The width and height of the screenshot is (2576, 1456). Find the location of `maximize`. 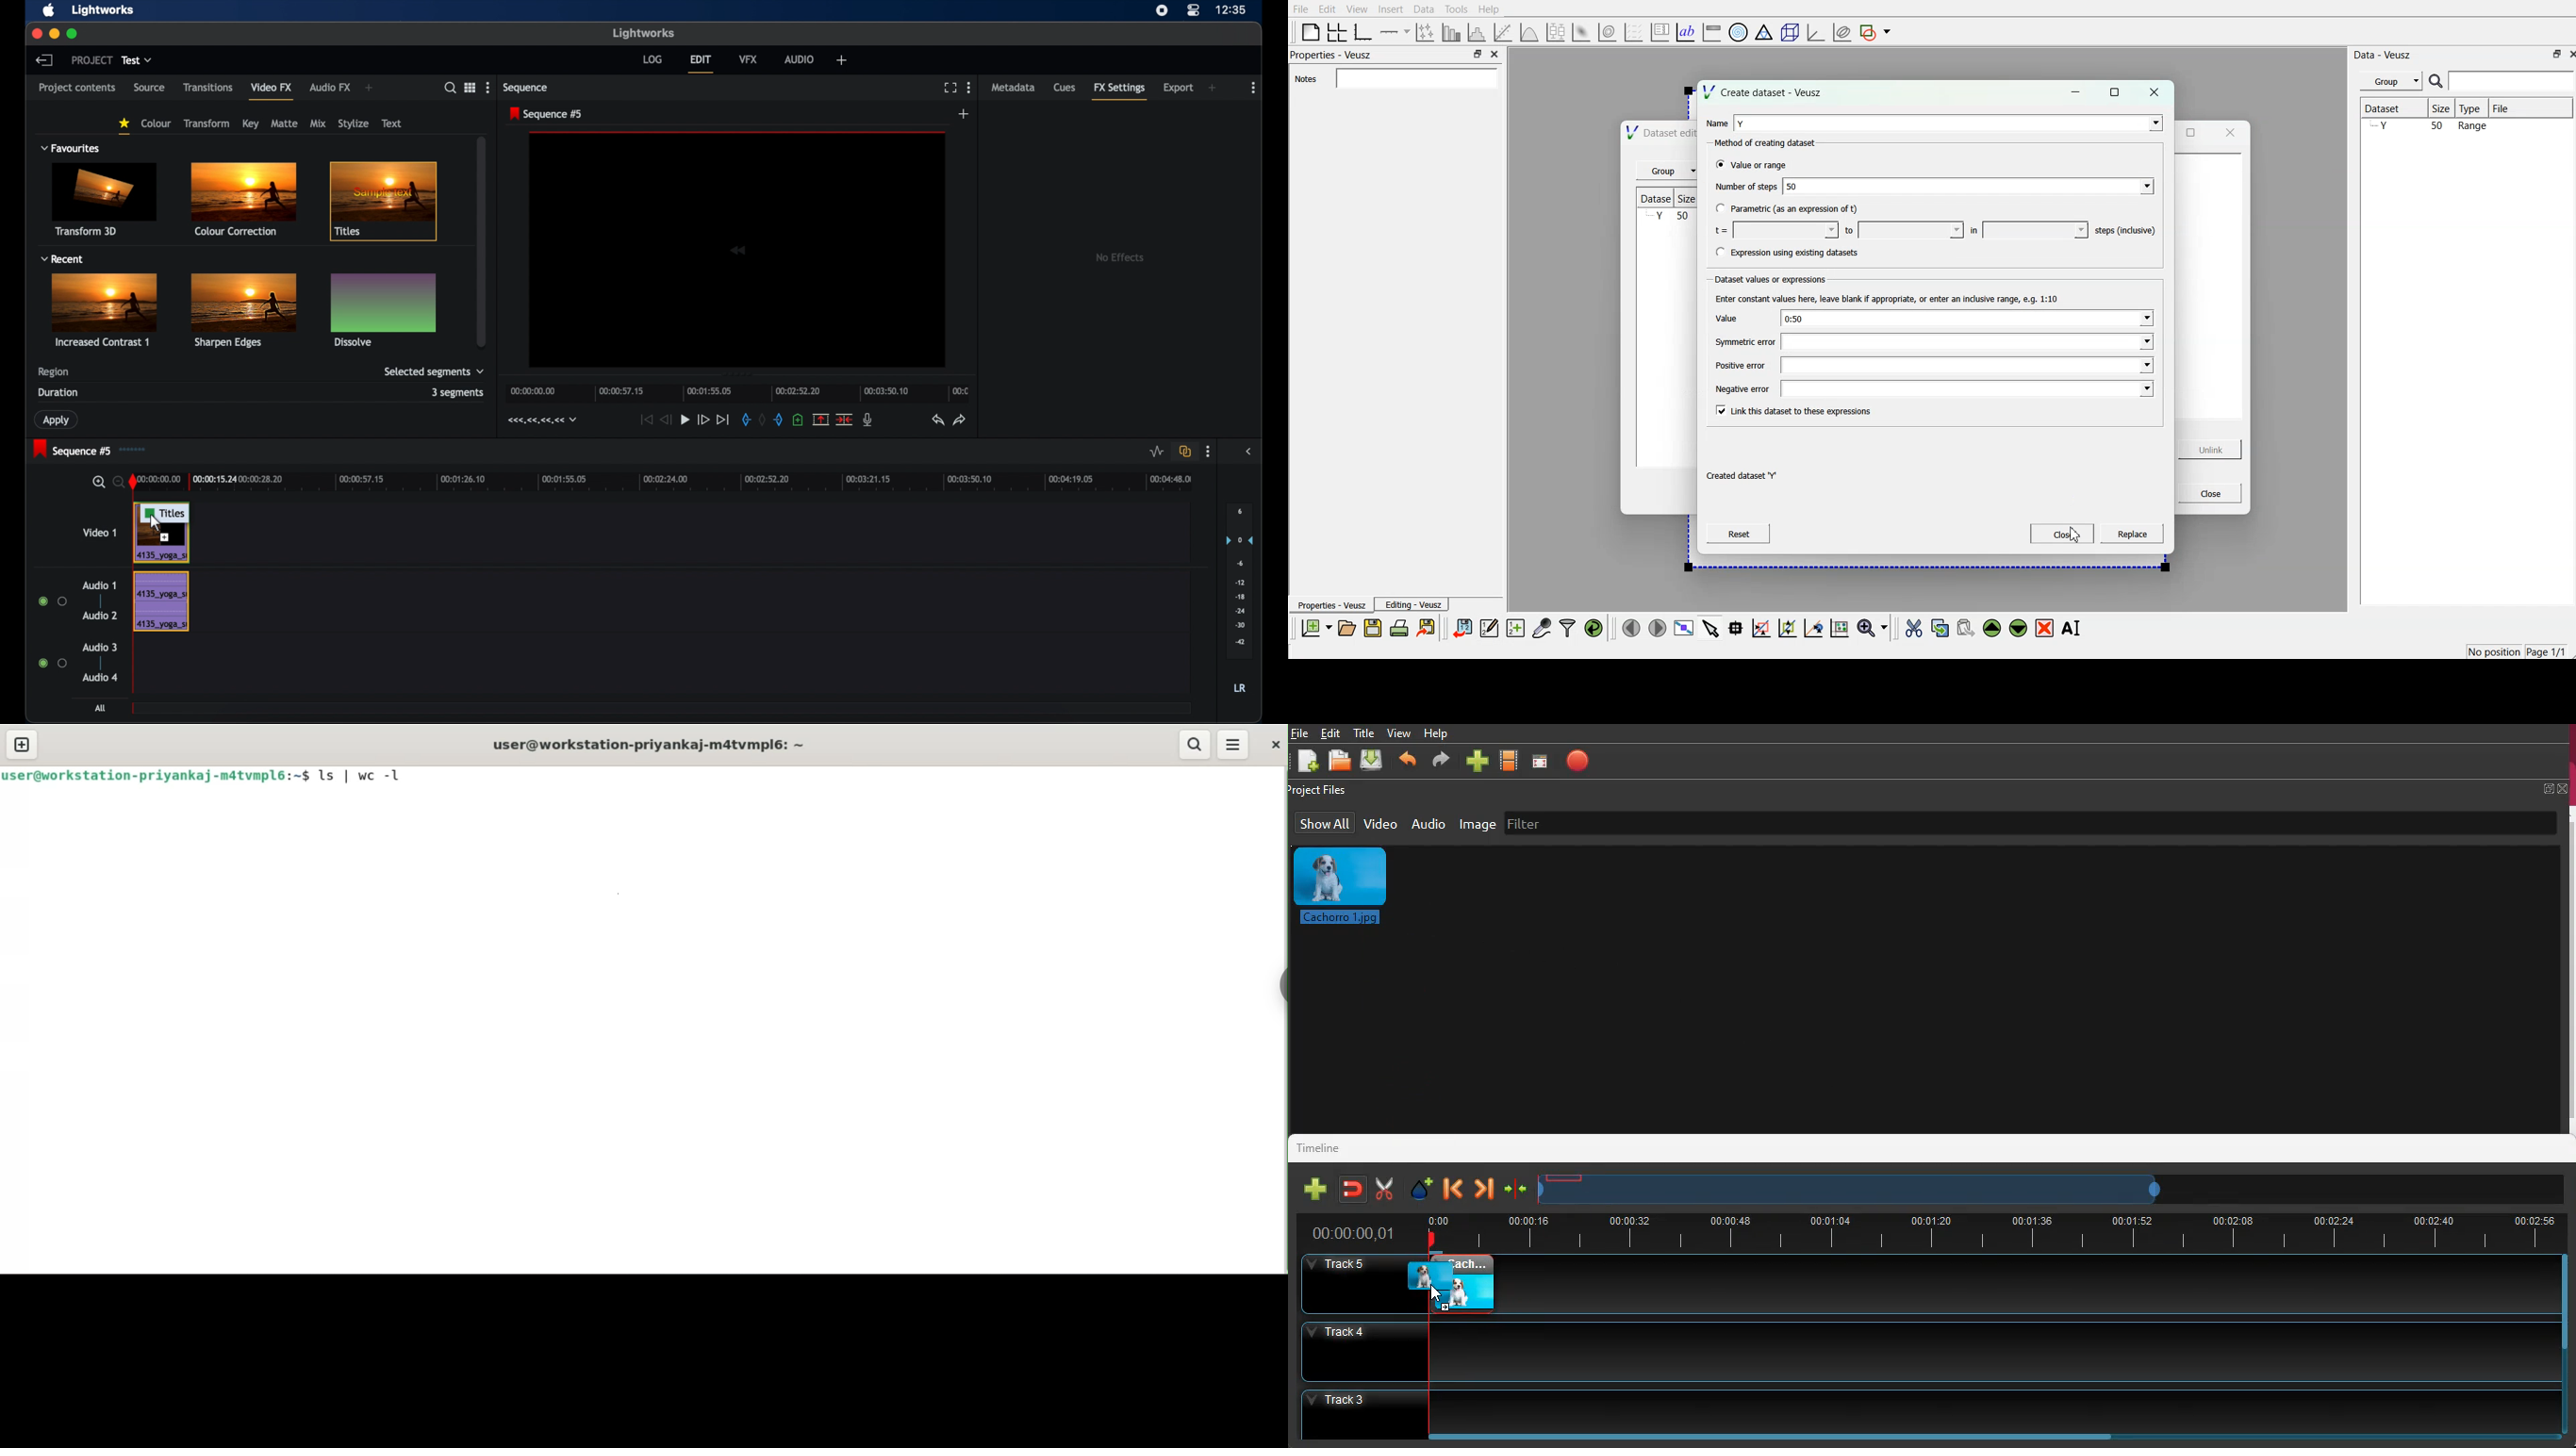

maximize is located at coordinates (74, 34).